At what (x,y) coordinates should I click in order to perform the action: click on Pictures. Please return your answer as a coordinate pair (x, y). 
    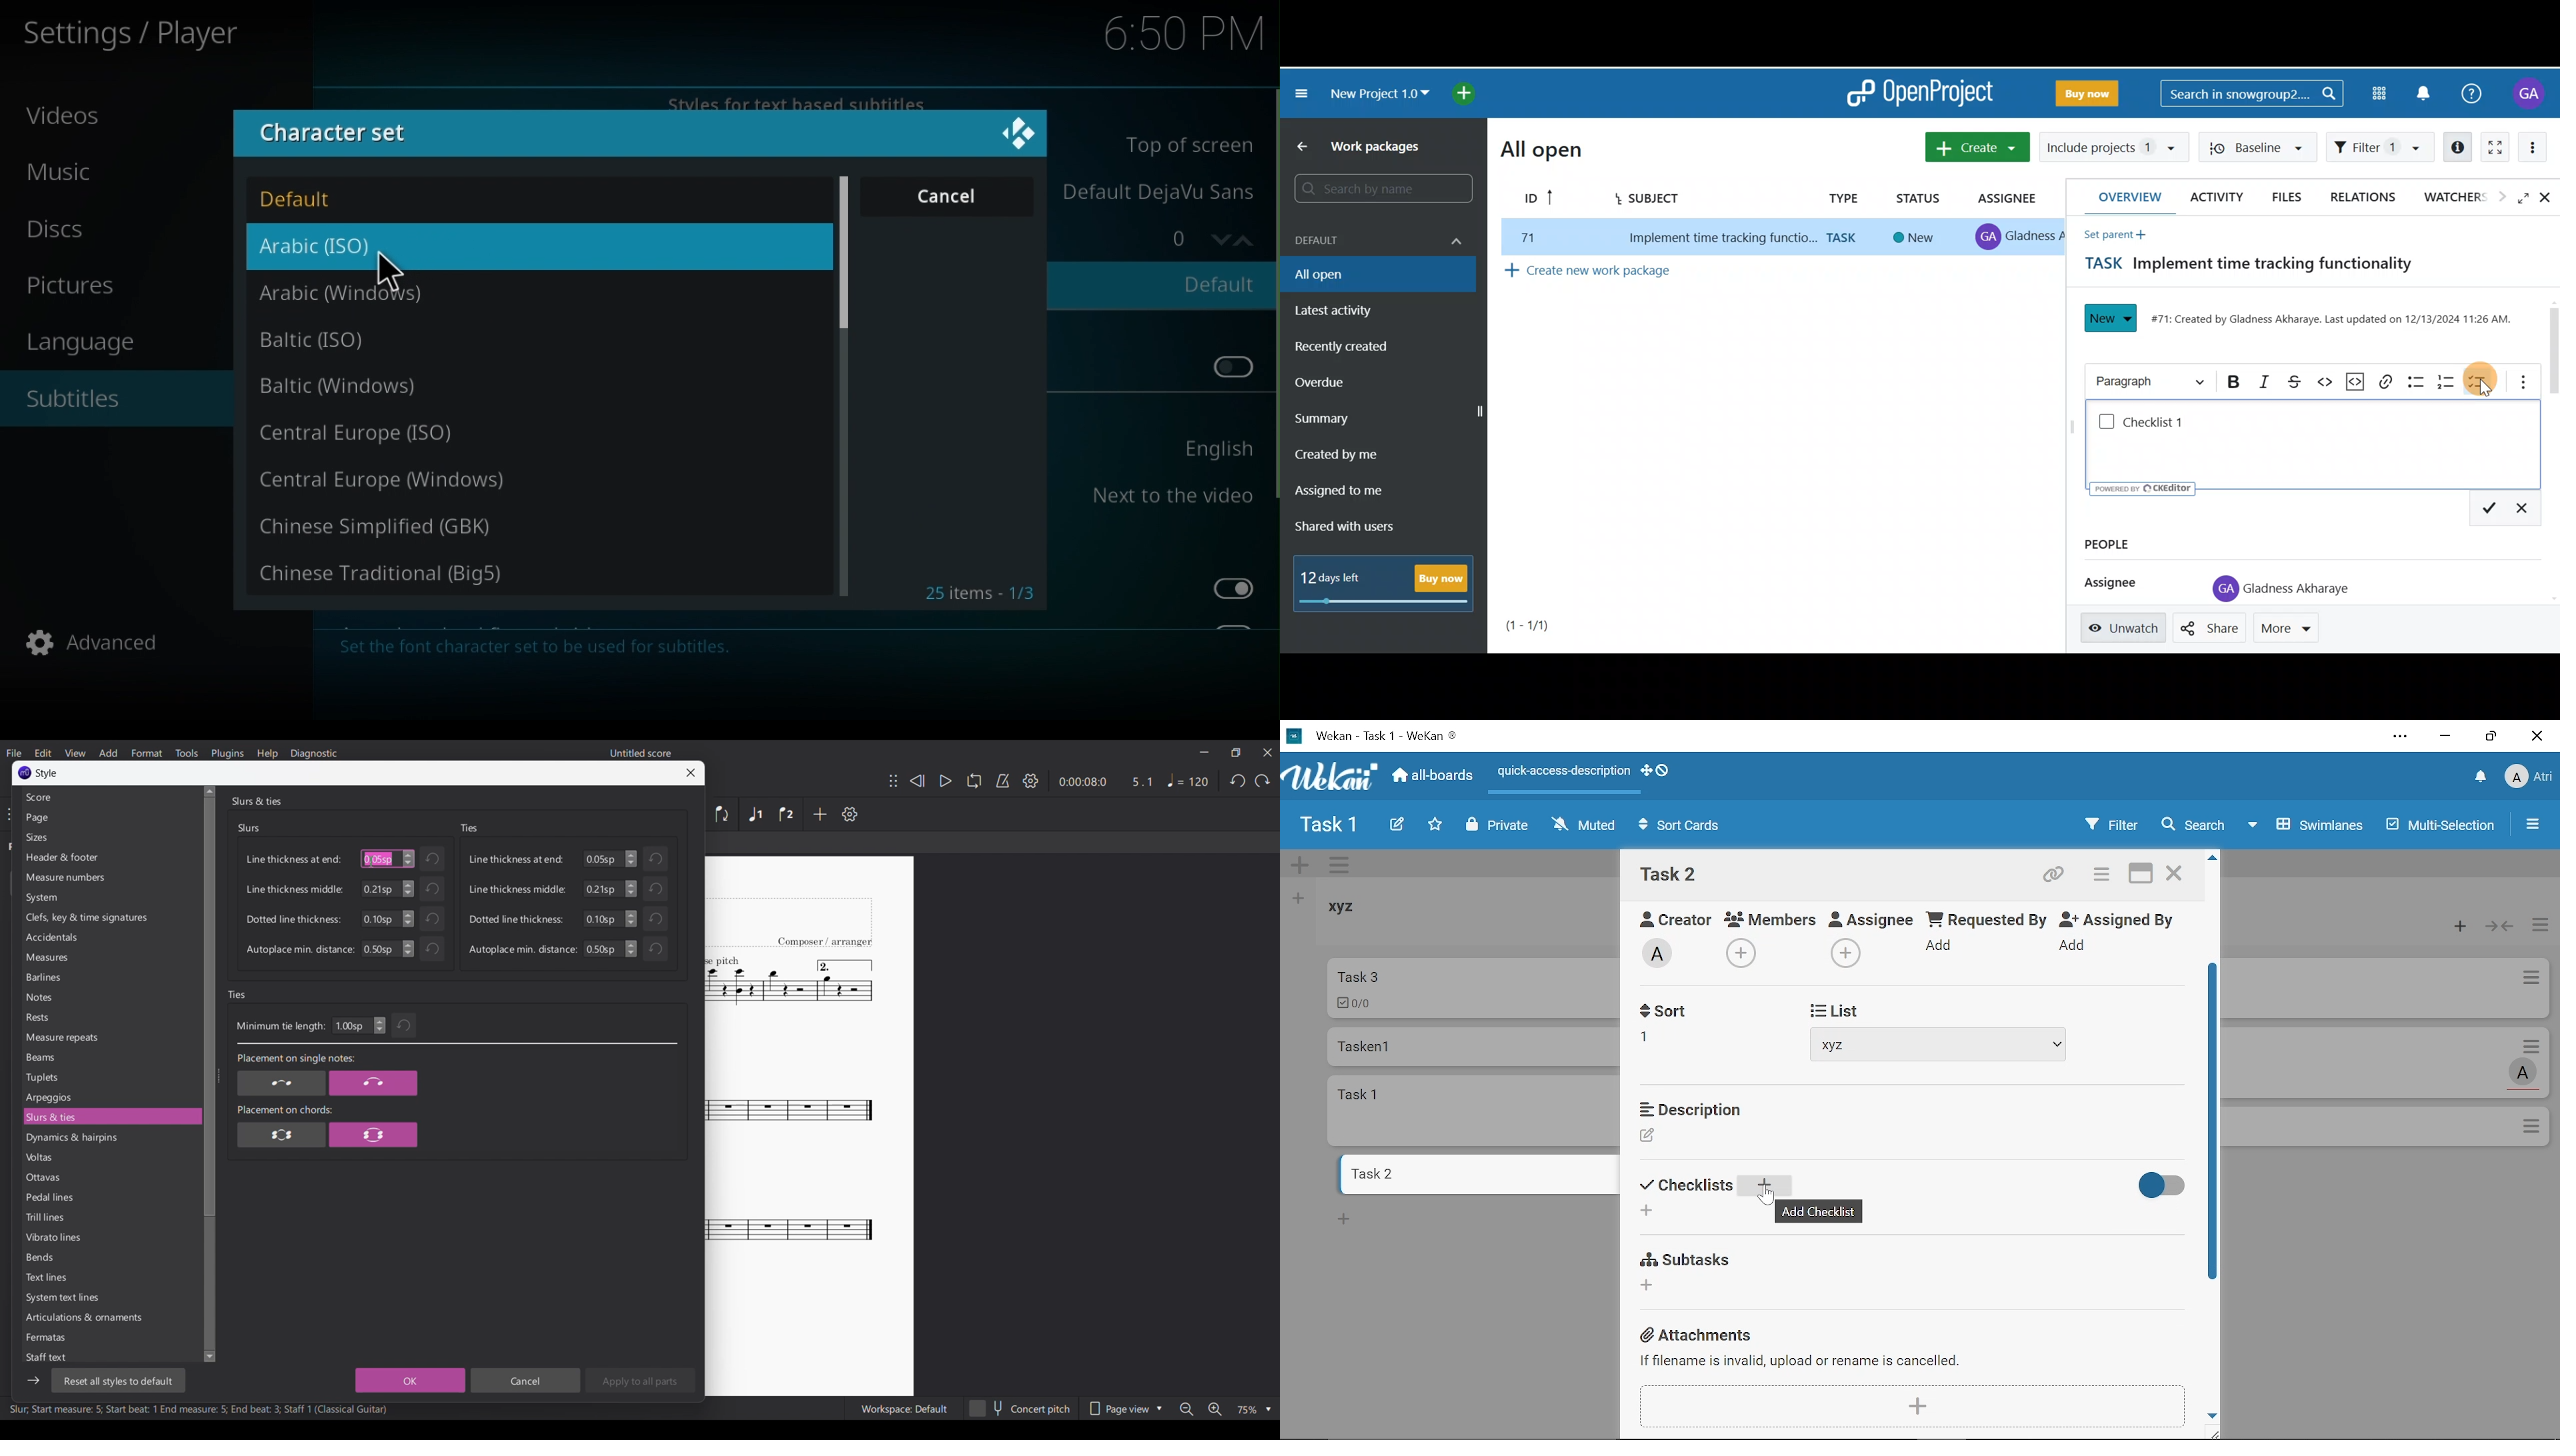
    Looking at the image, I should click on (75, 284).